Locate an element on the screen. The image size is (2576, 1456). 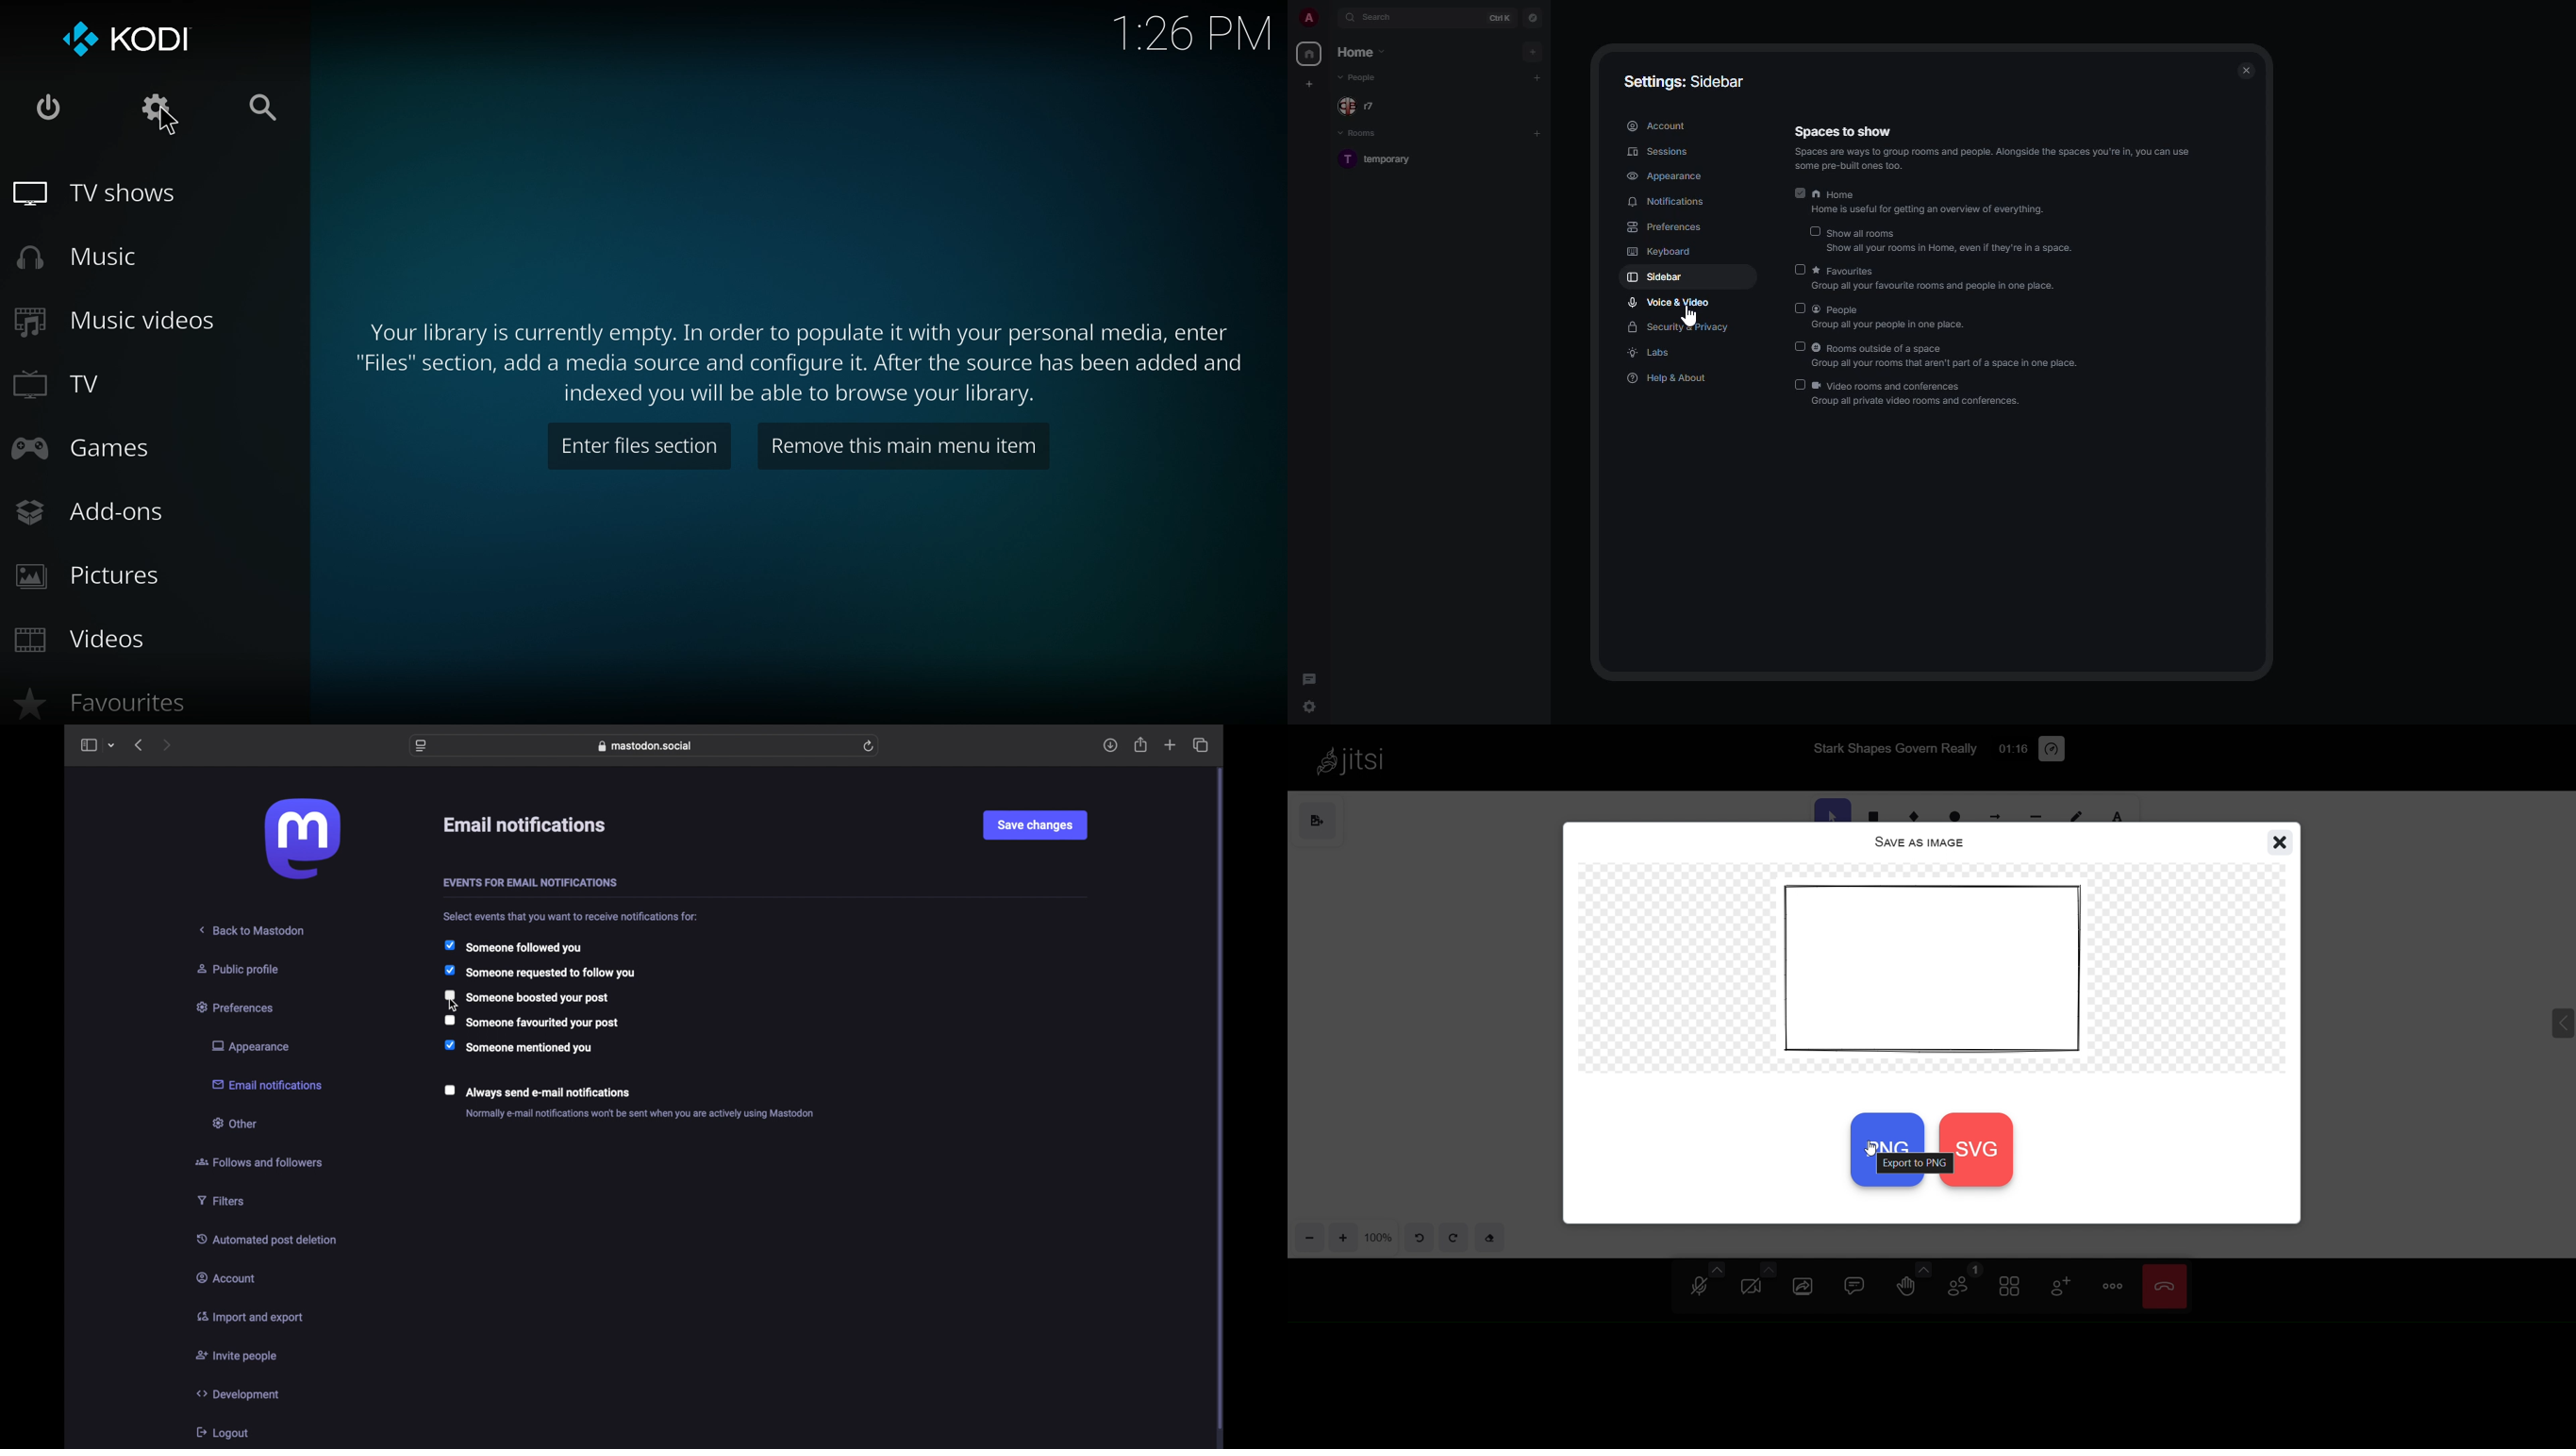
enabled is located at coordinates (1794, 192).